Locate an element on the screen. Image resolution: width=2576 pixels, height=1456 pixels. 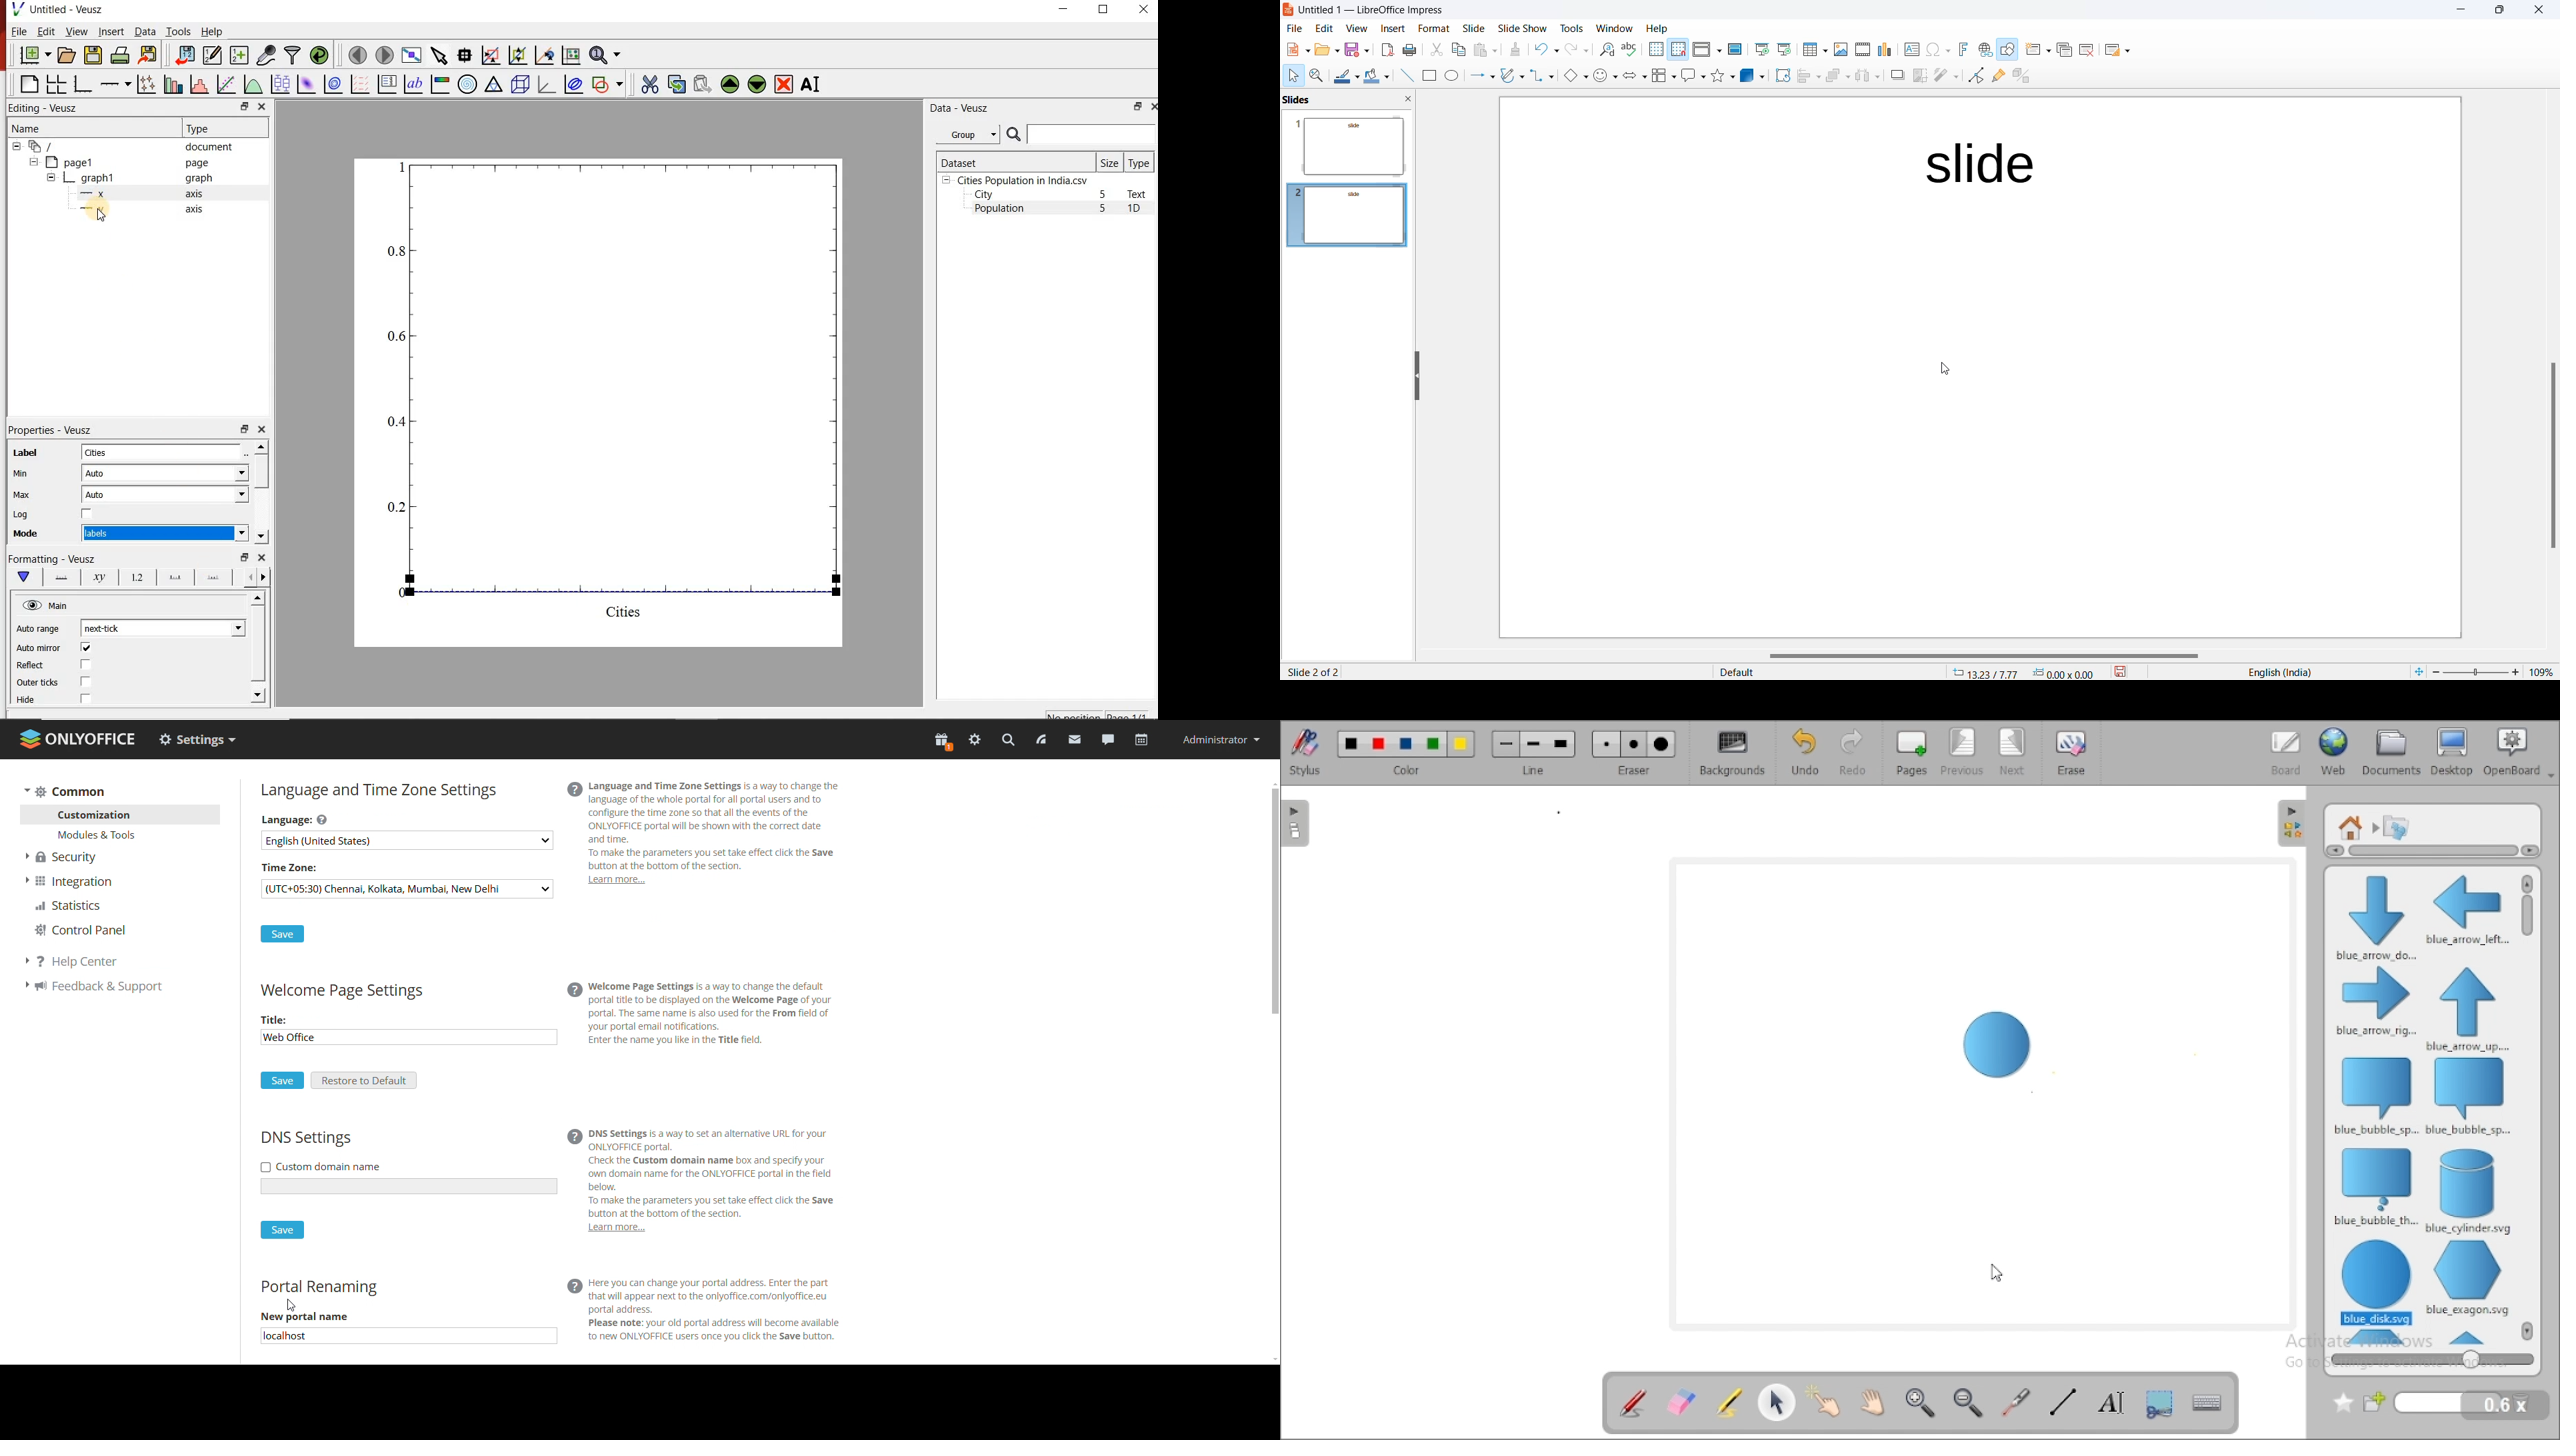
horizontal scrollbar is located at coordinates (1981, 655).